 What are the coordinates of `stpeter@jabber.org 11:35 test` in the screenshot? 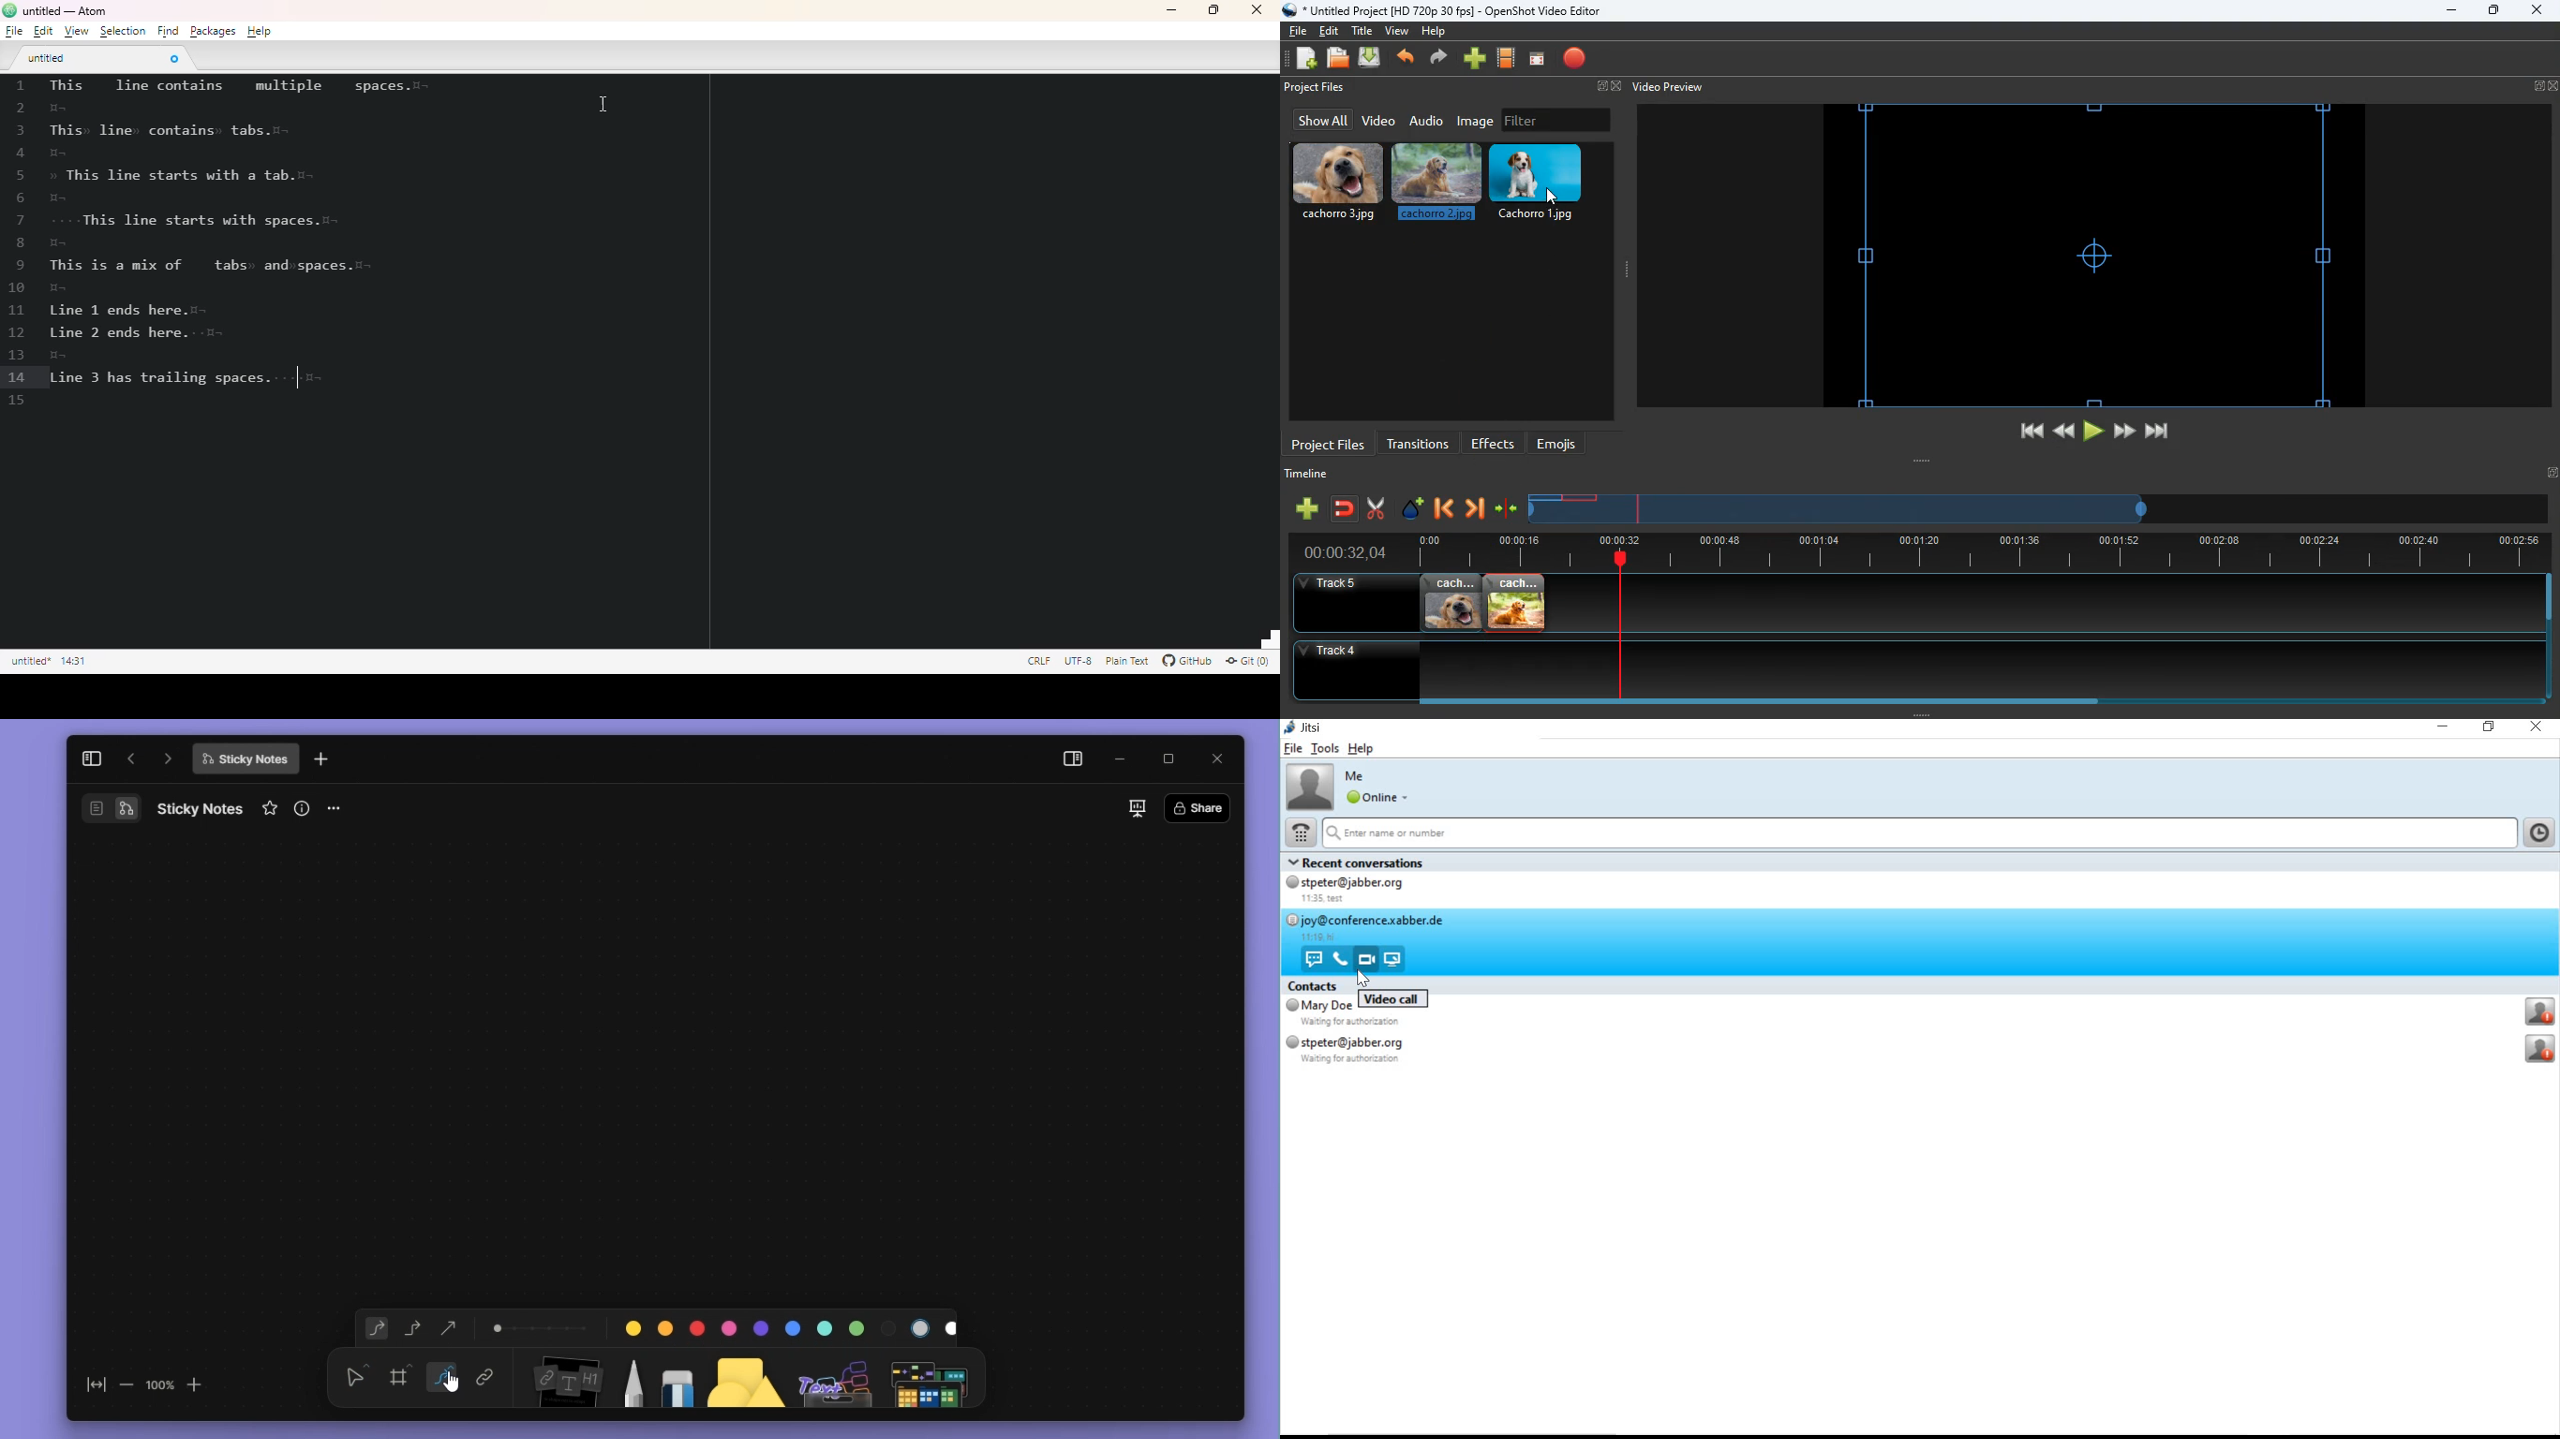 It's located at (1361, 891).